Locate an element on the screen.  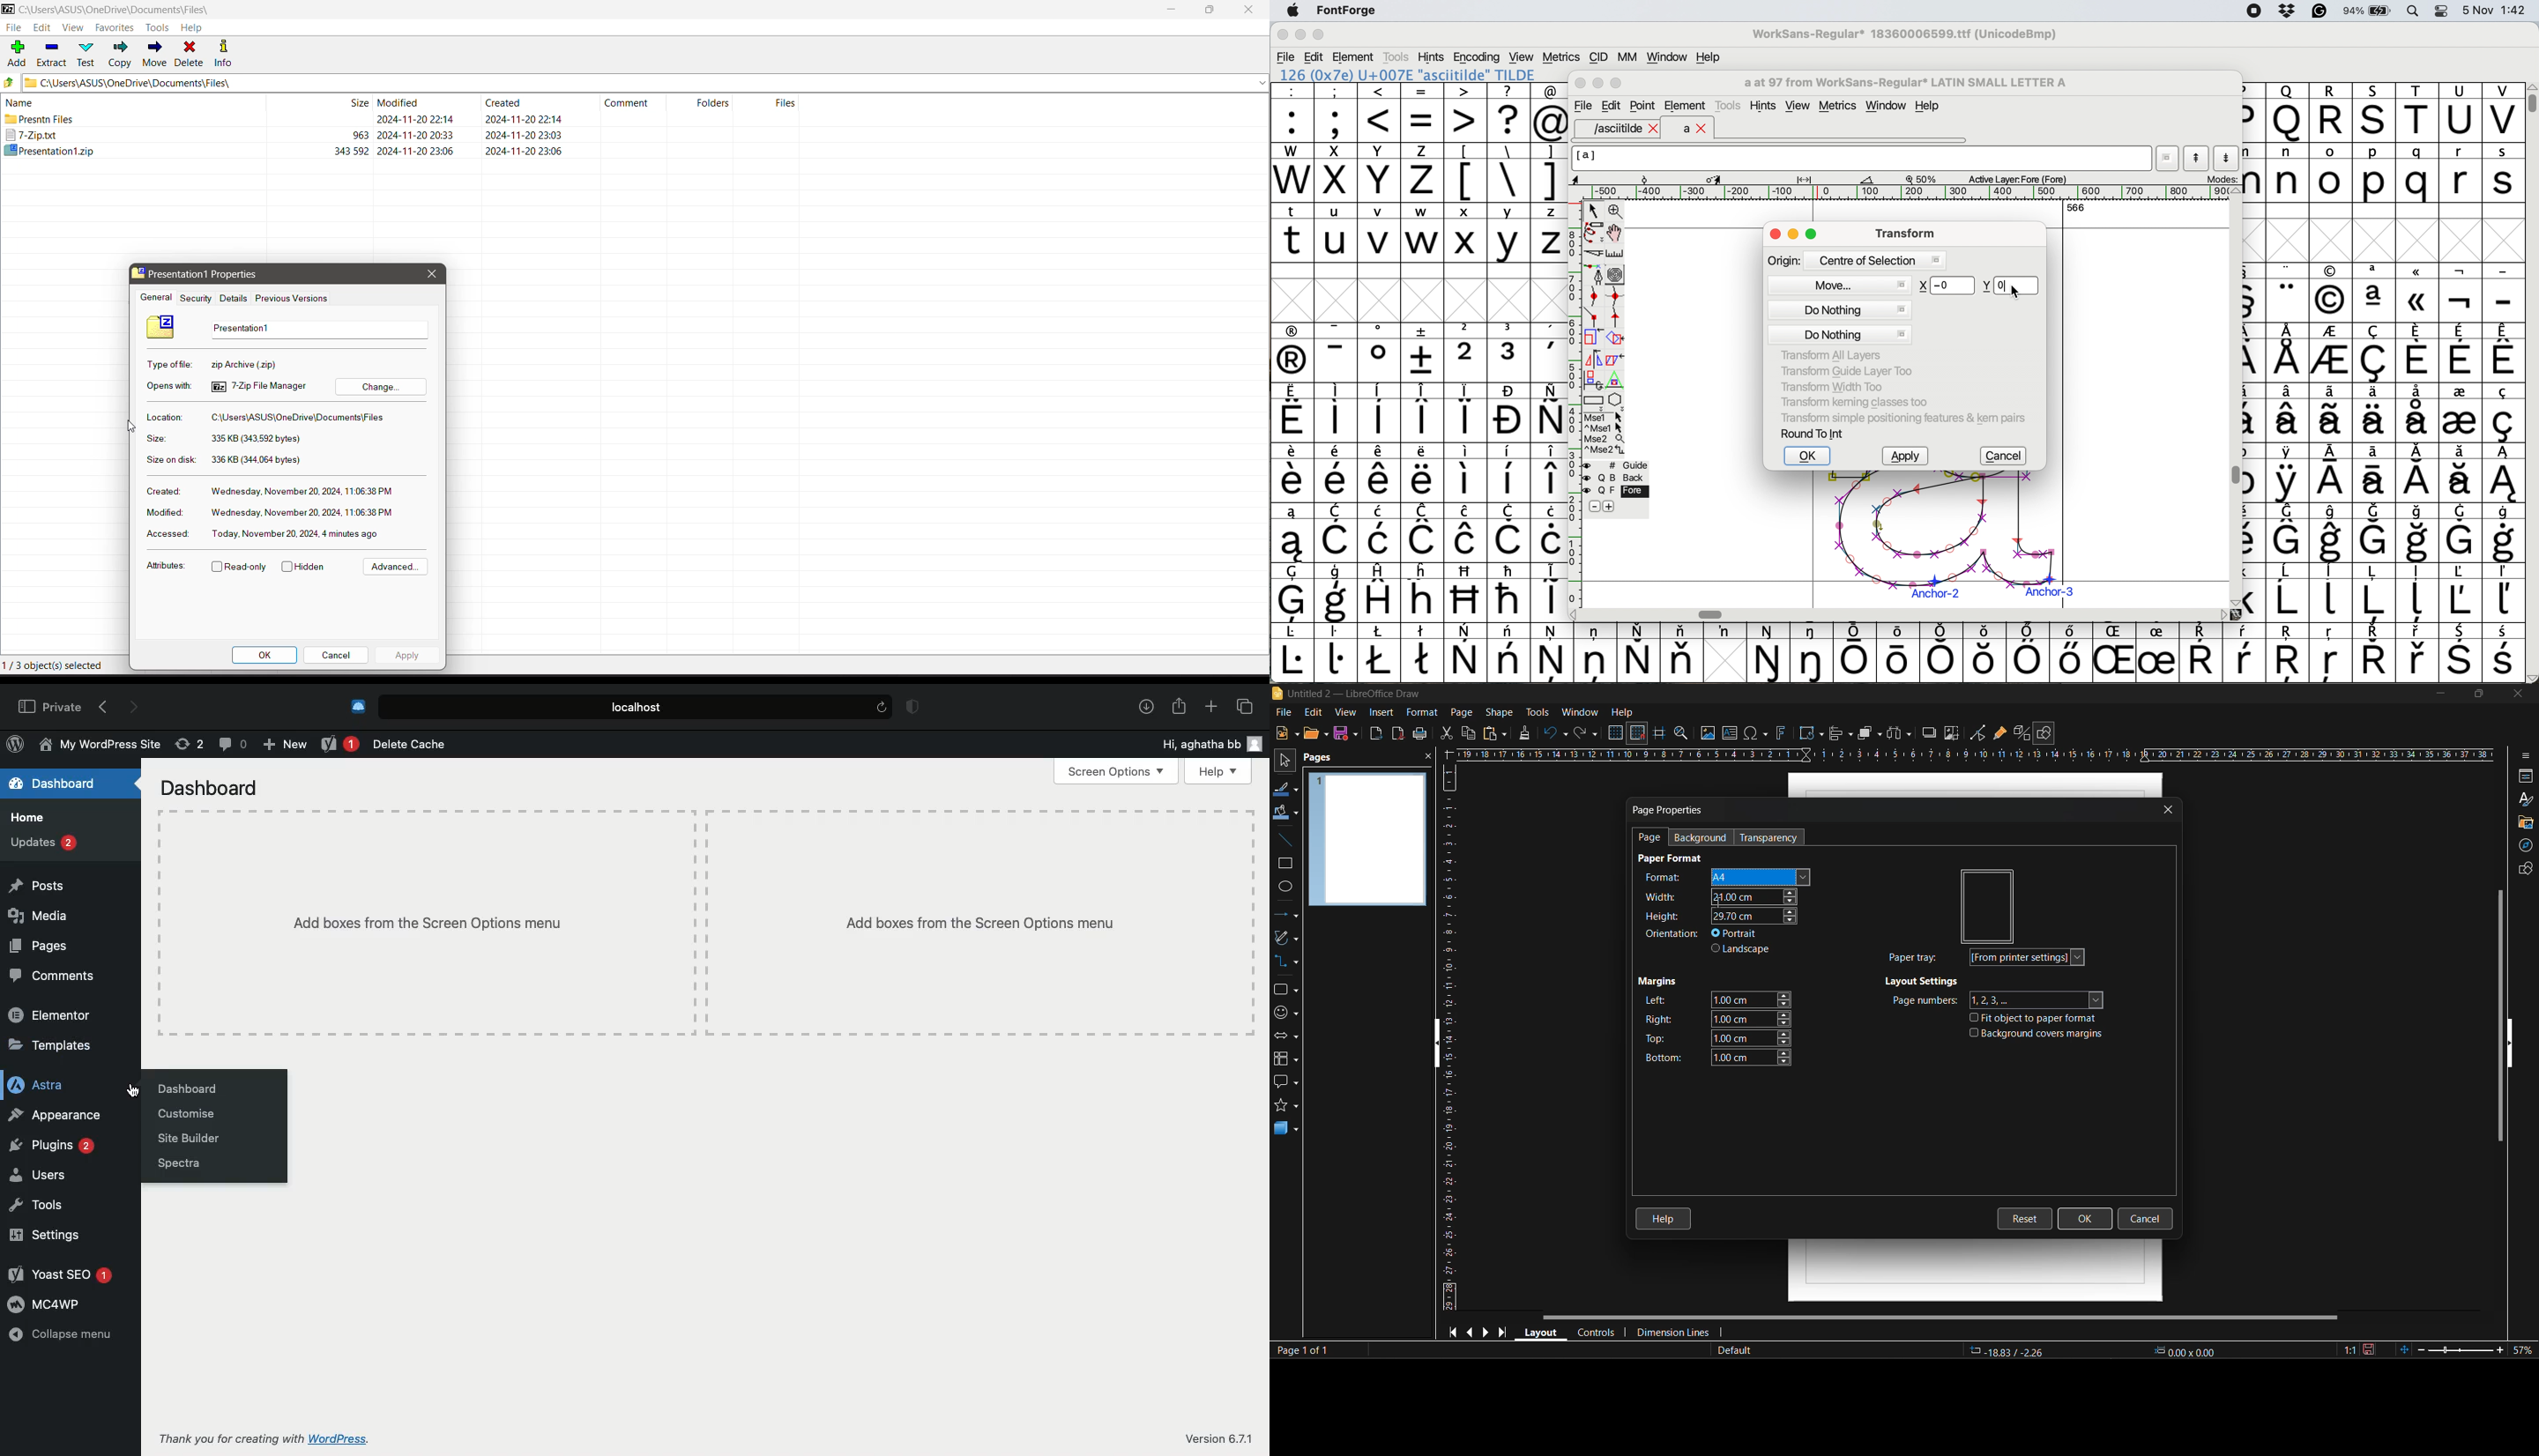
fit page to current window is located at coordinates (2403, 1350).